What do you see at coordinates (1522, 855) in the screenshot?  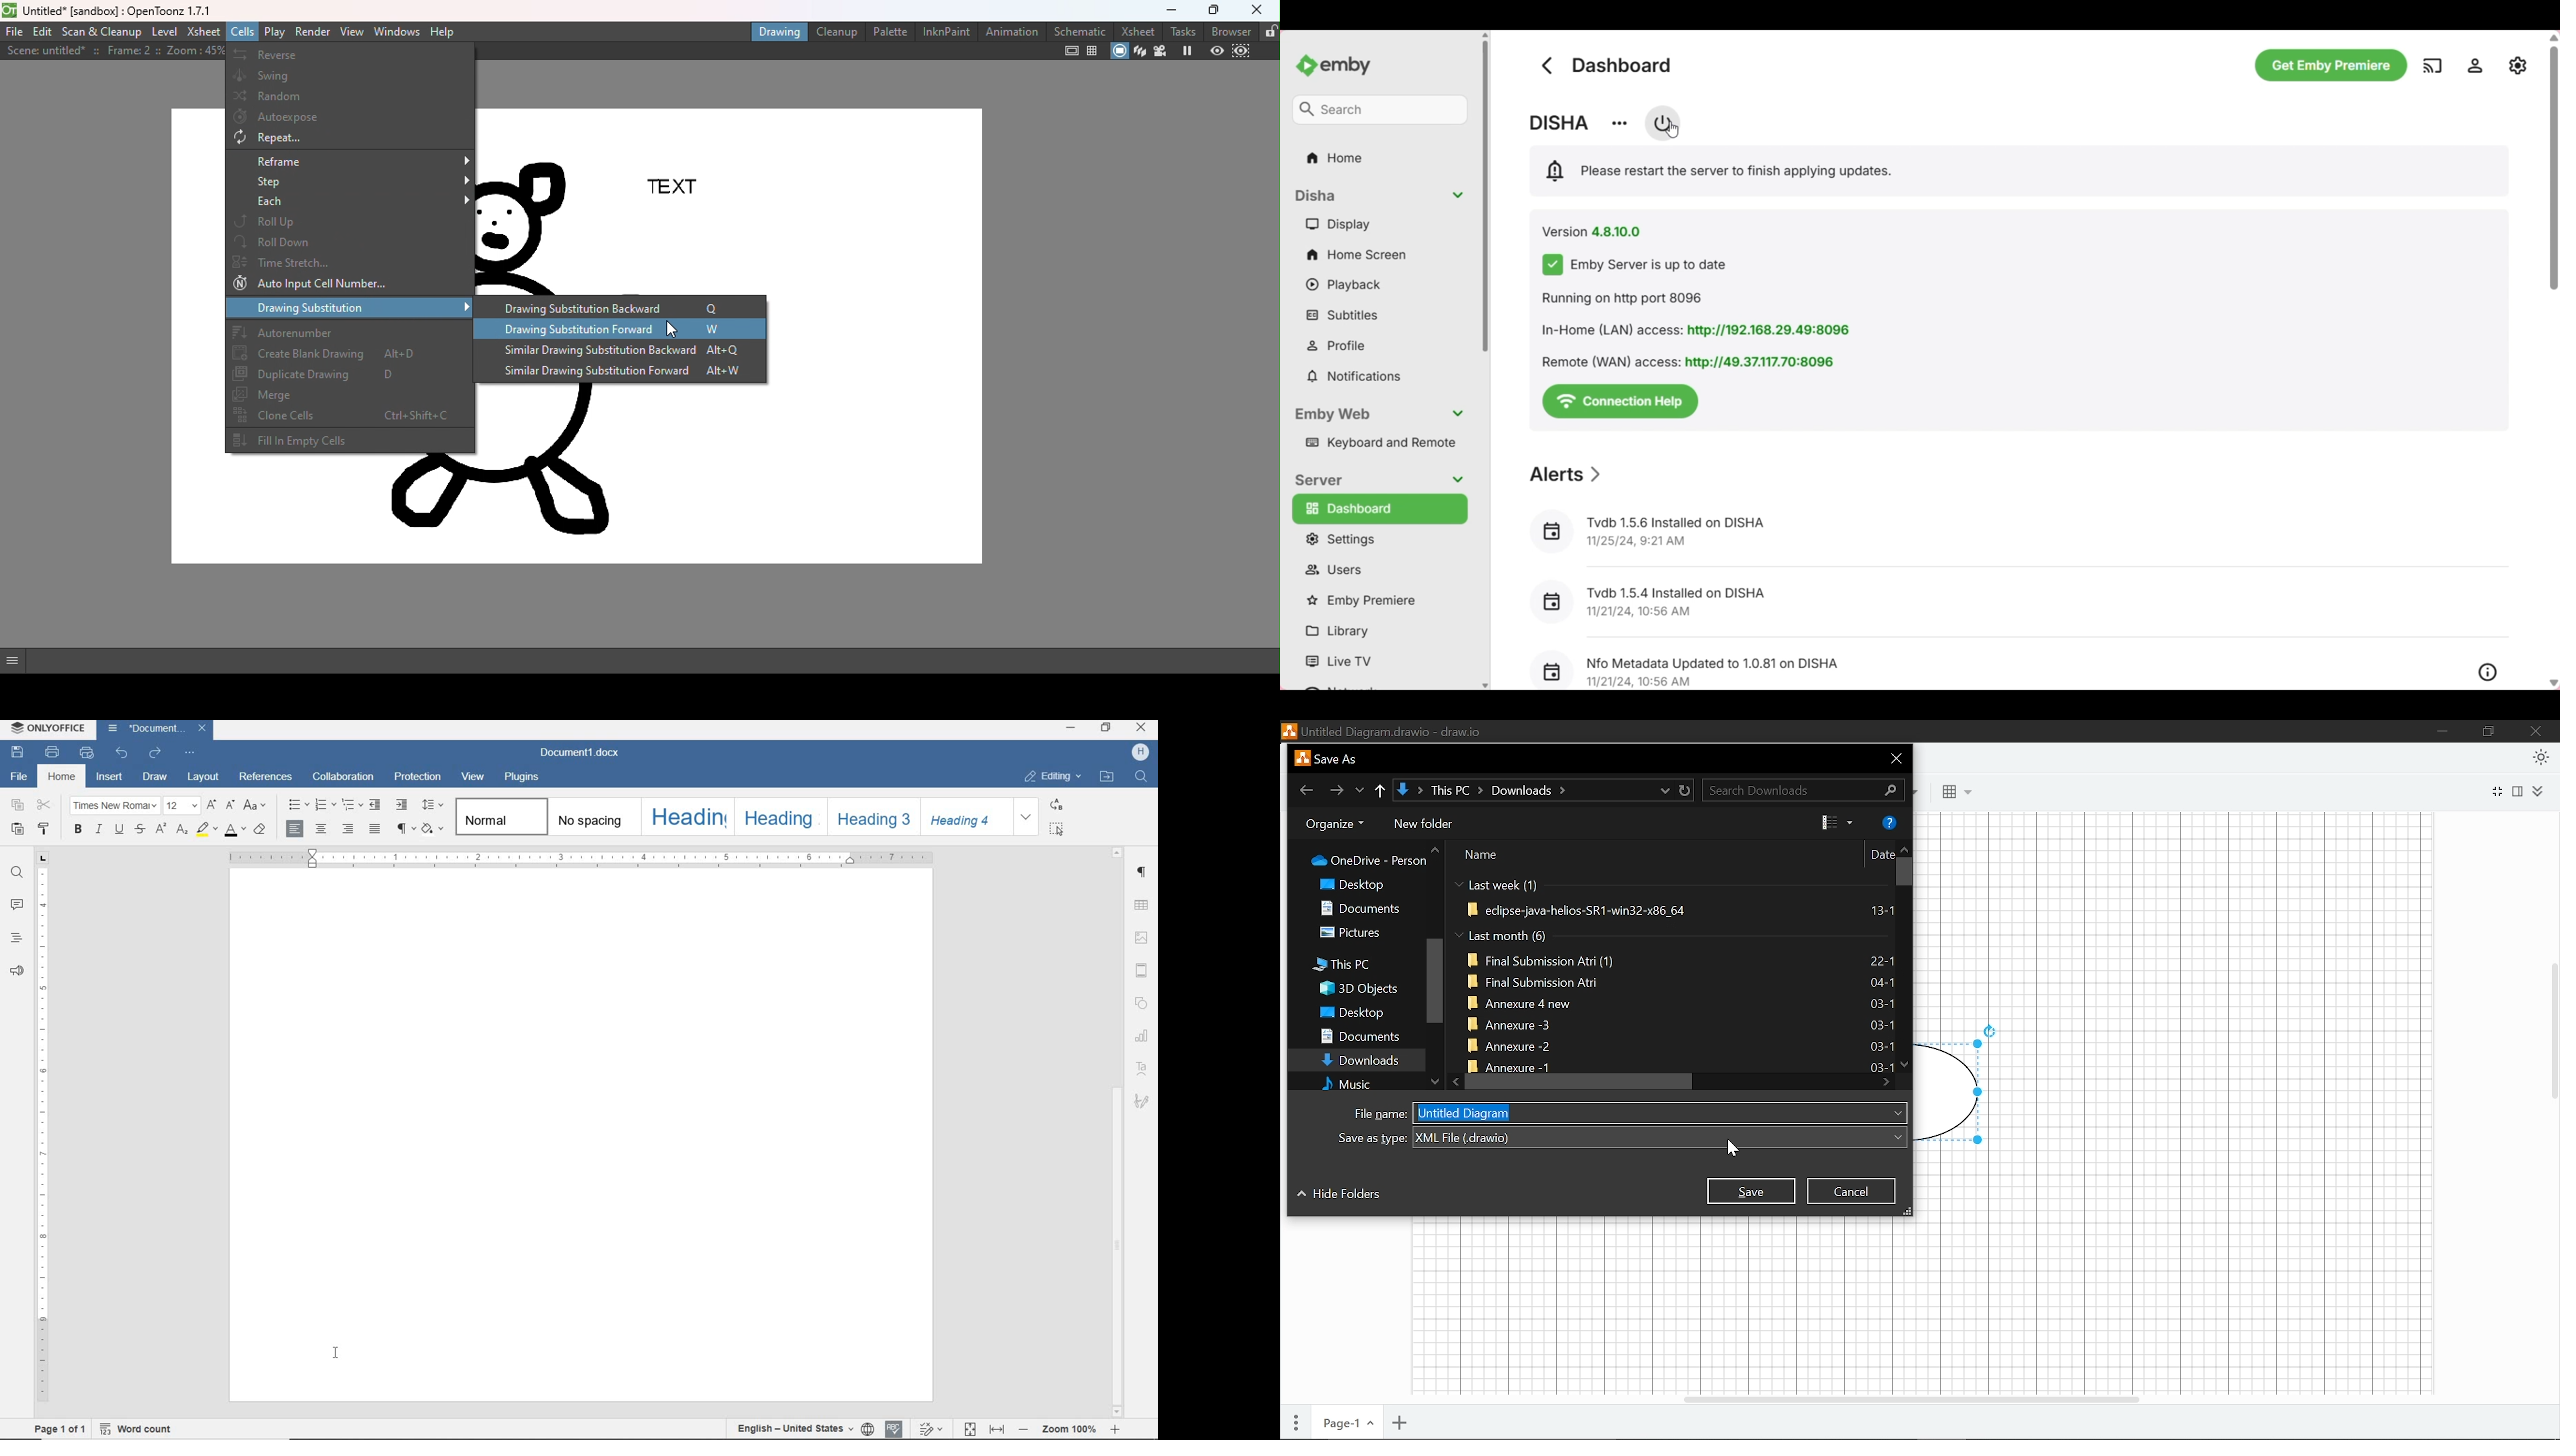 I see `Sort by Name` at bounding box center [1522, 855].